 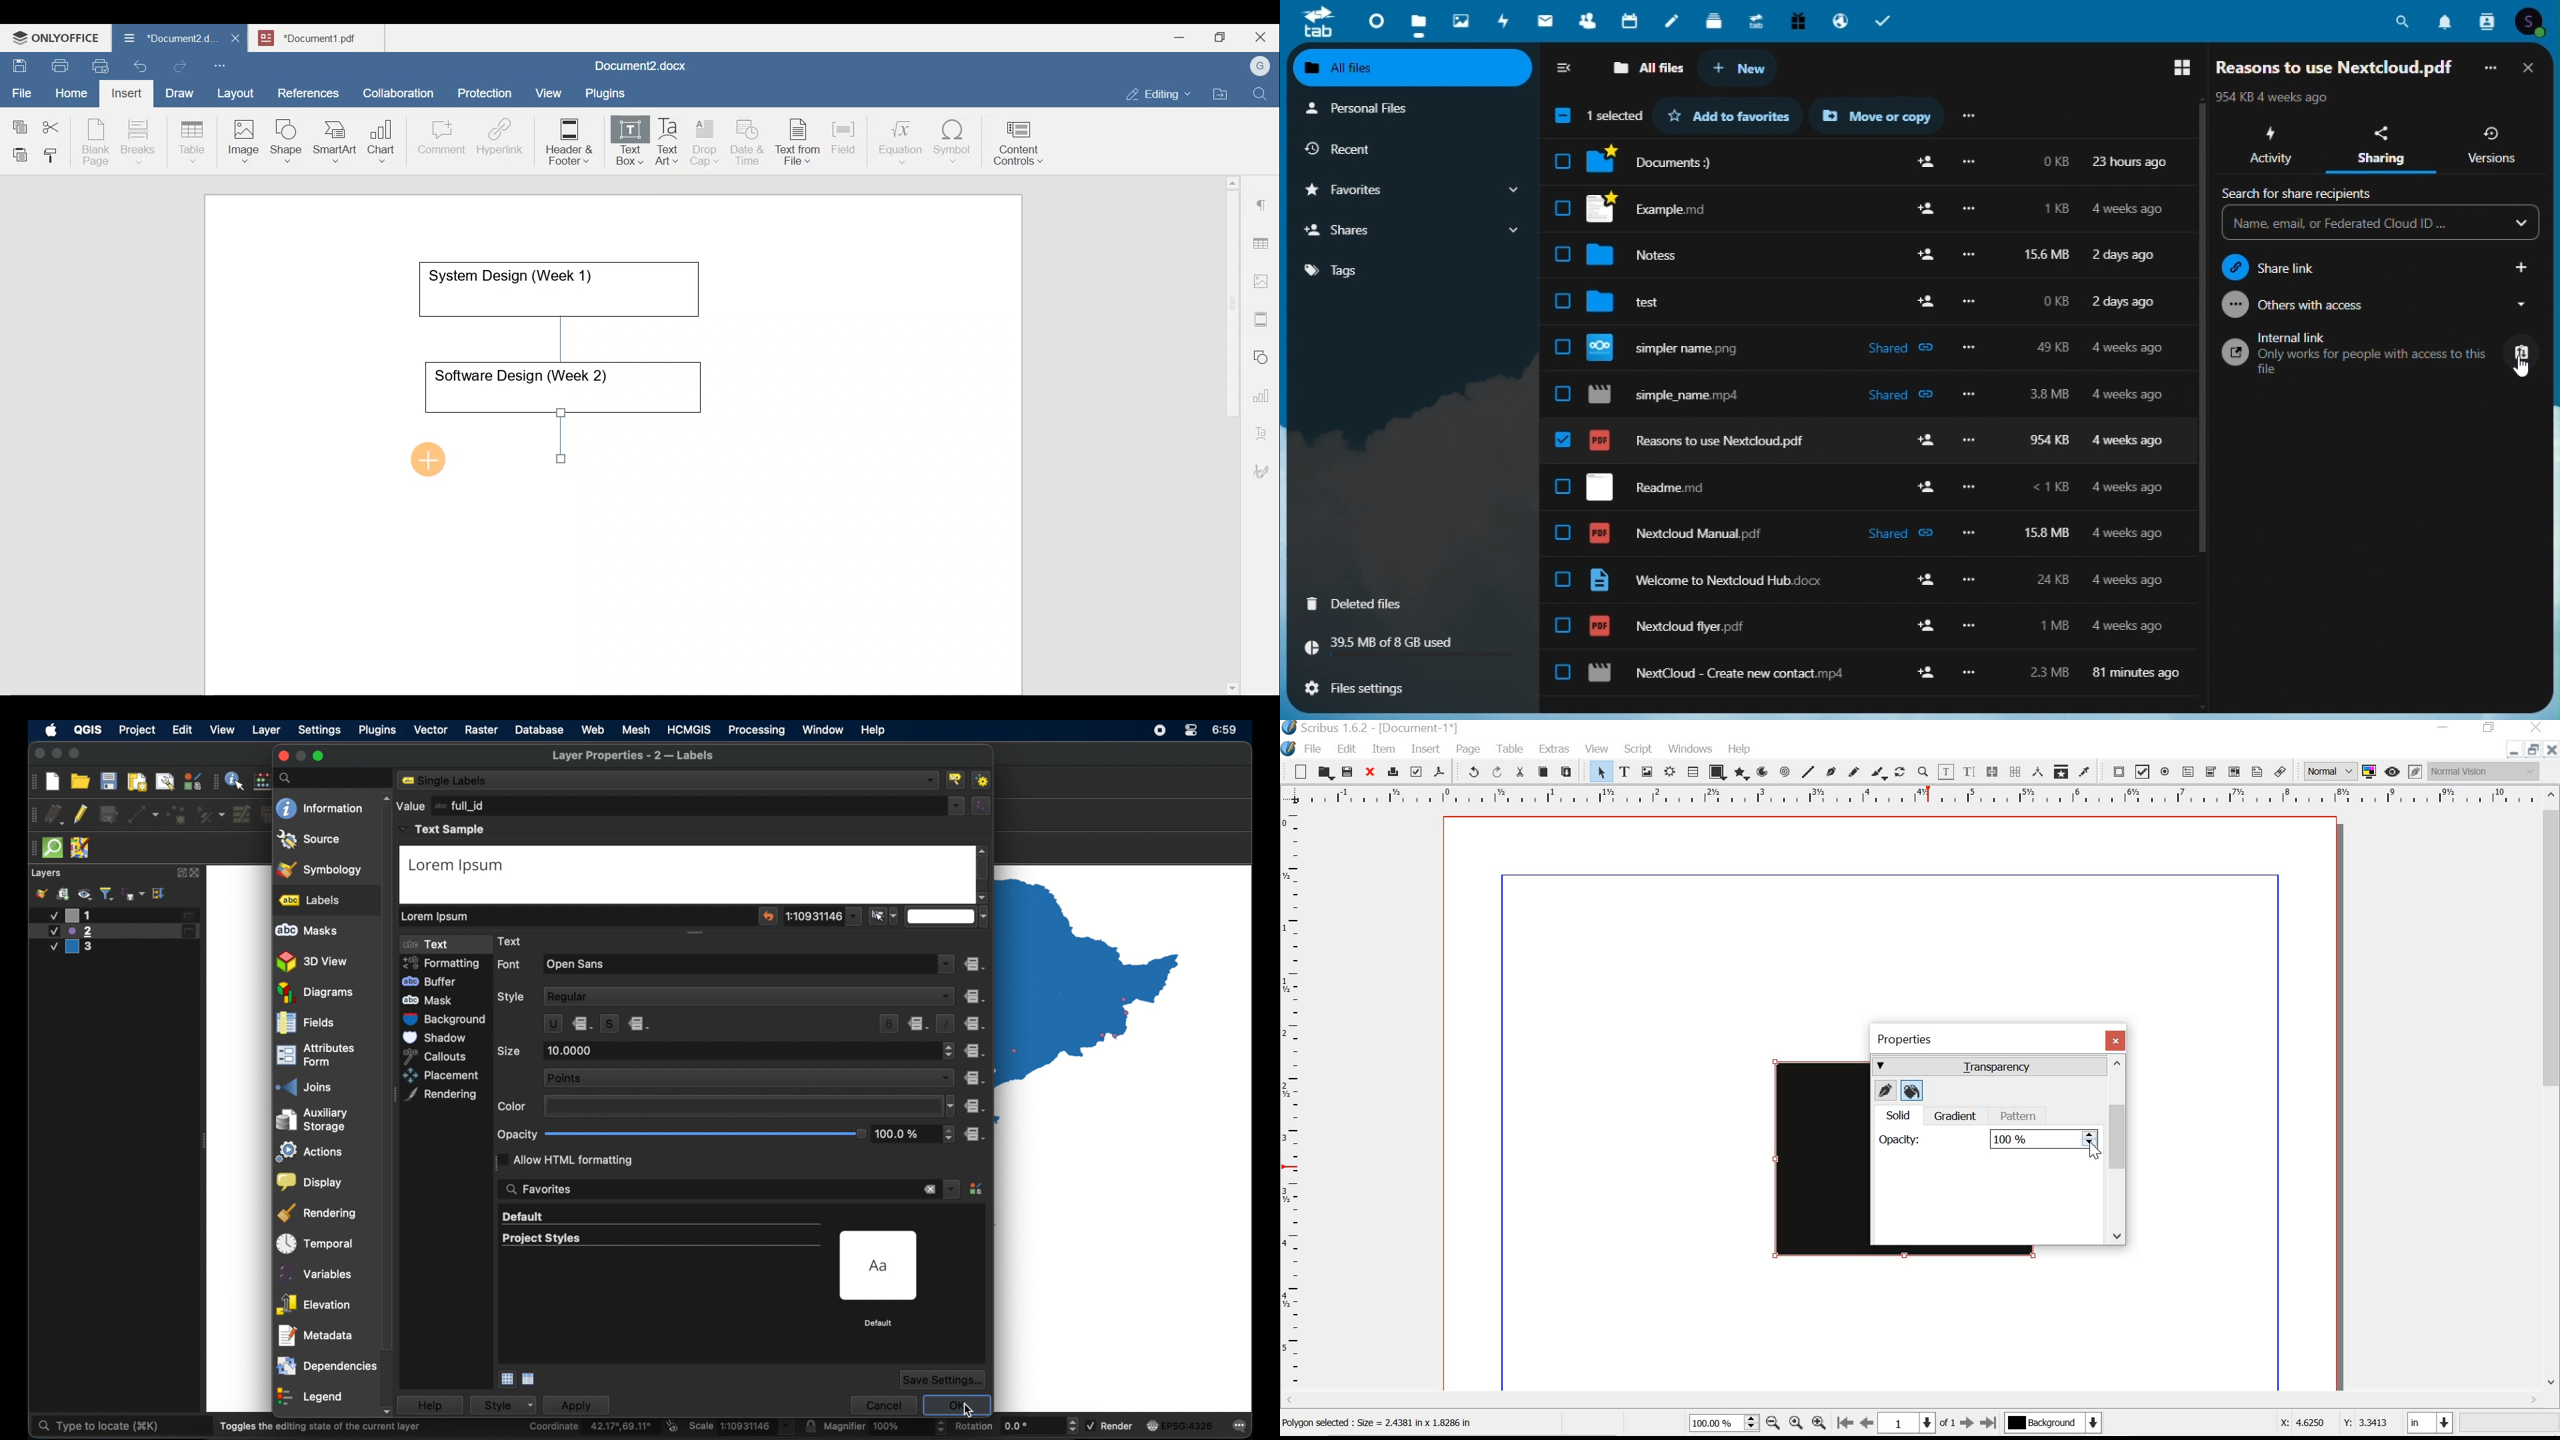 I want to click on Signature settings, so click(x=1265, y=467).